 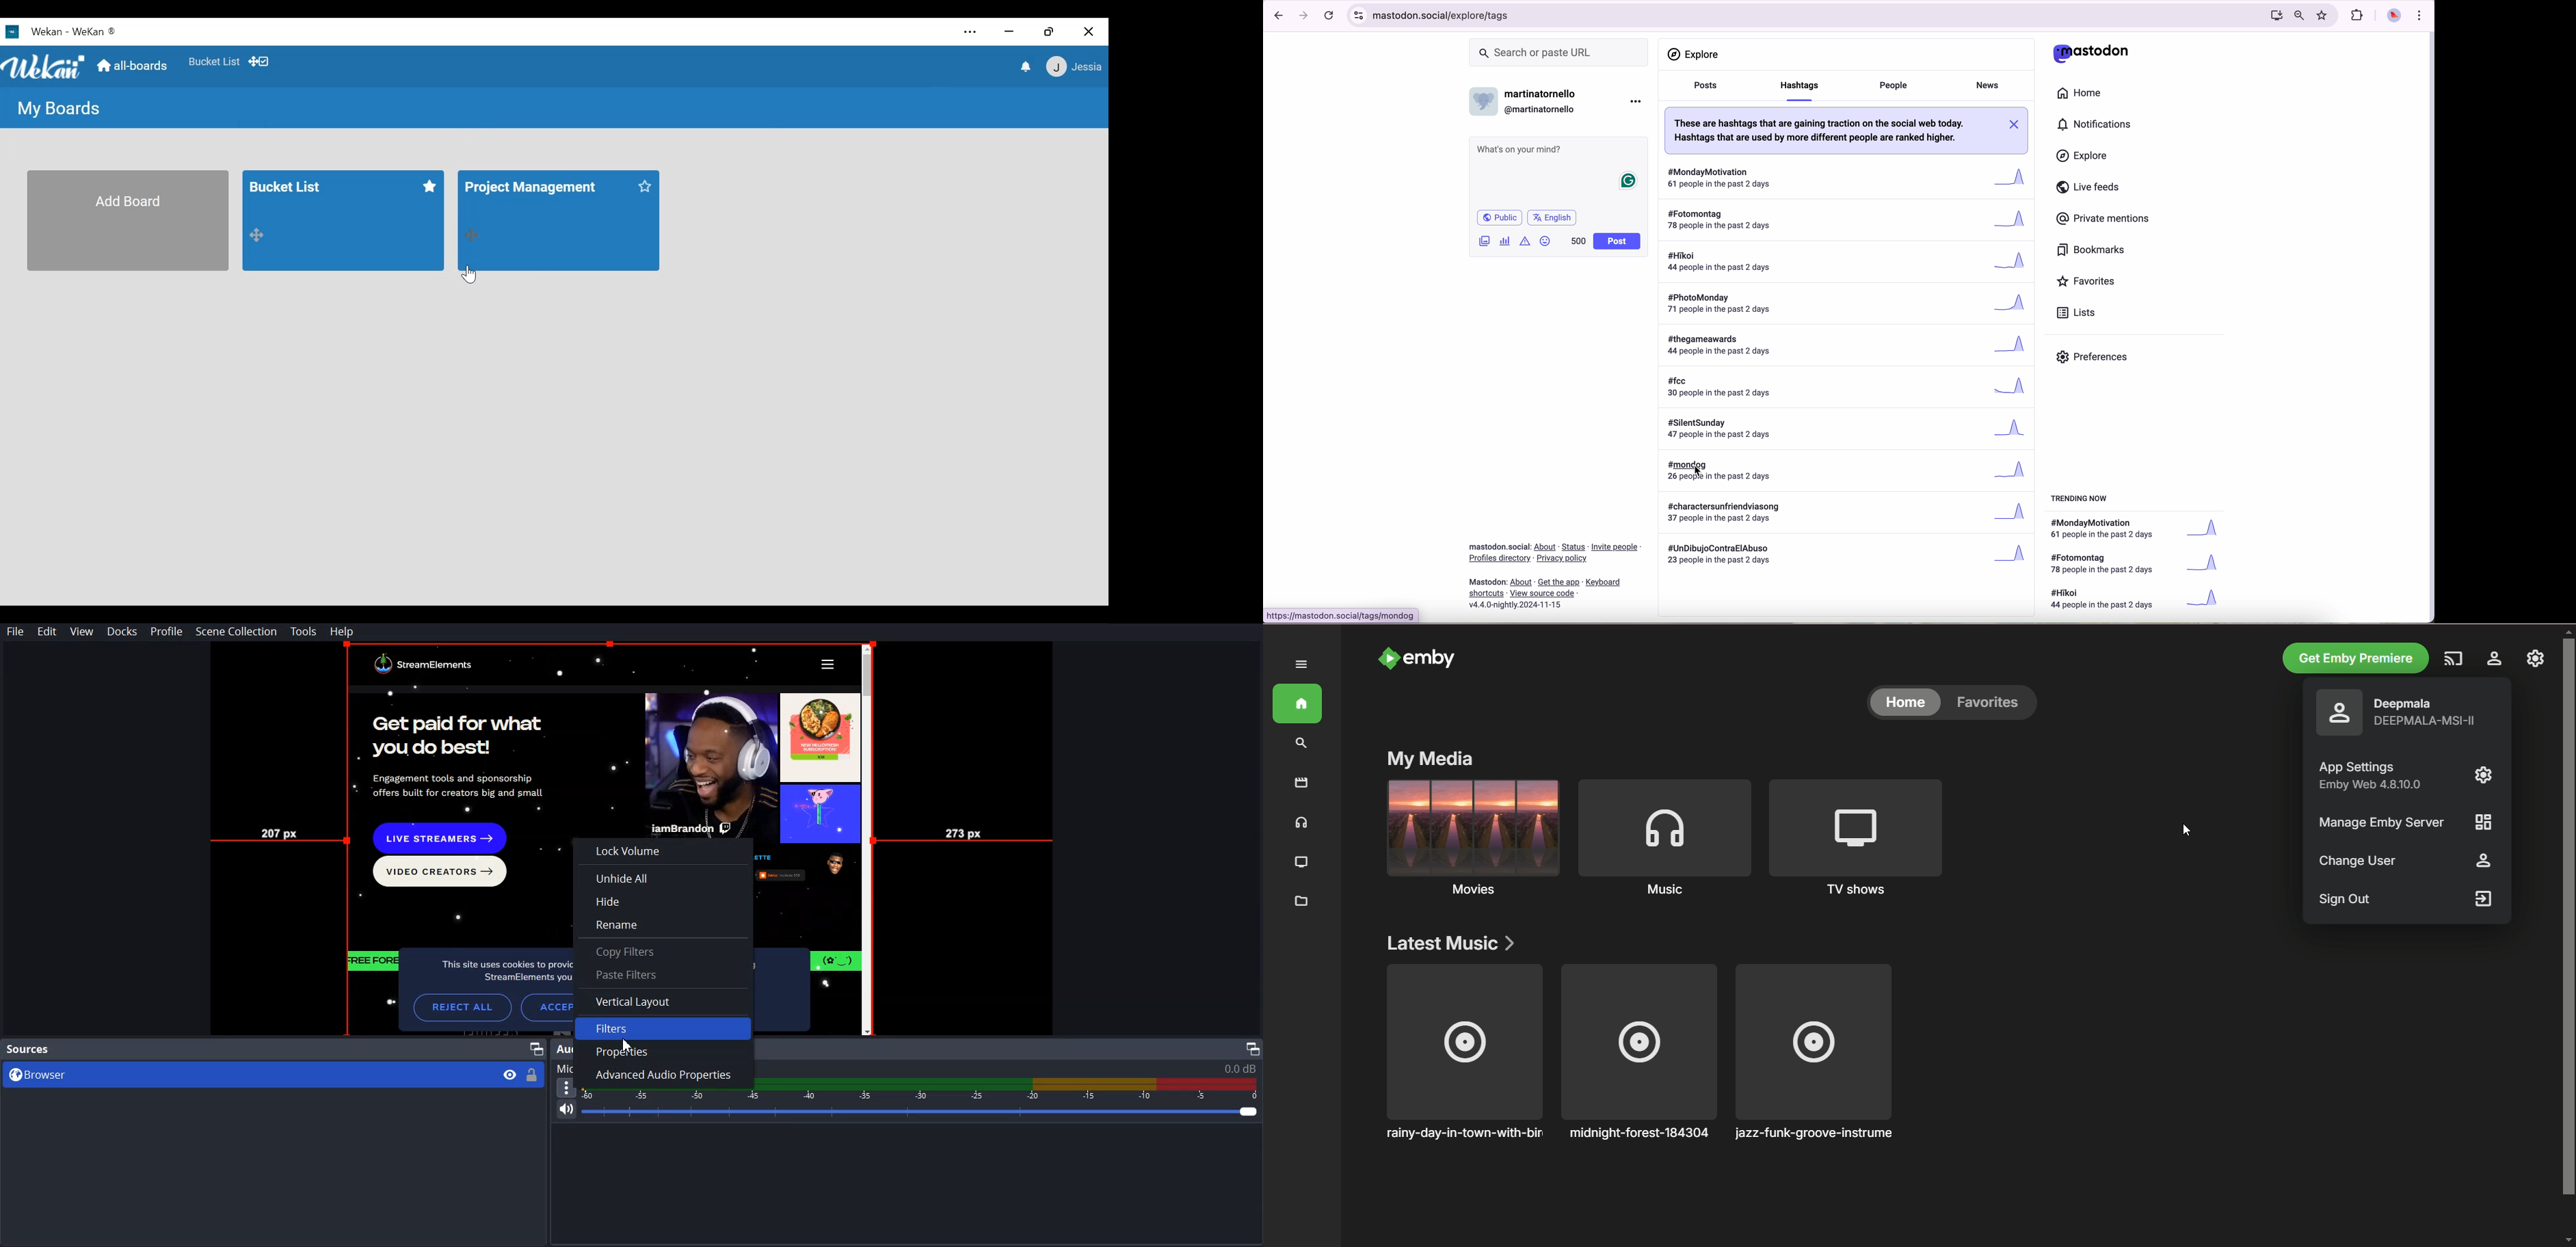 What do you see at coordinates (1501, 217) in the screenshot?
I see `public` at bounding box center [1501, 217].